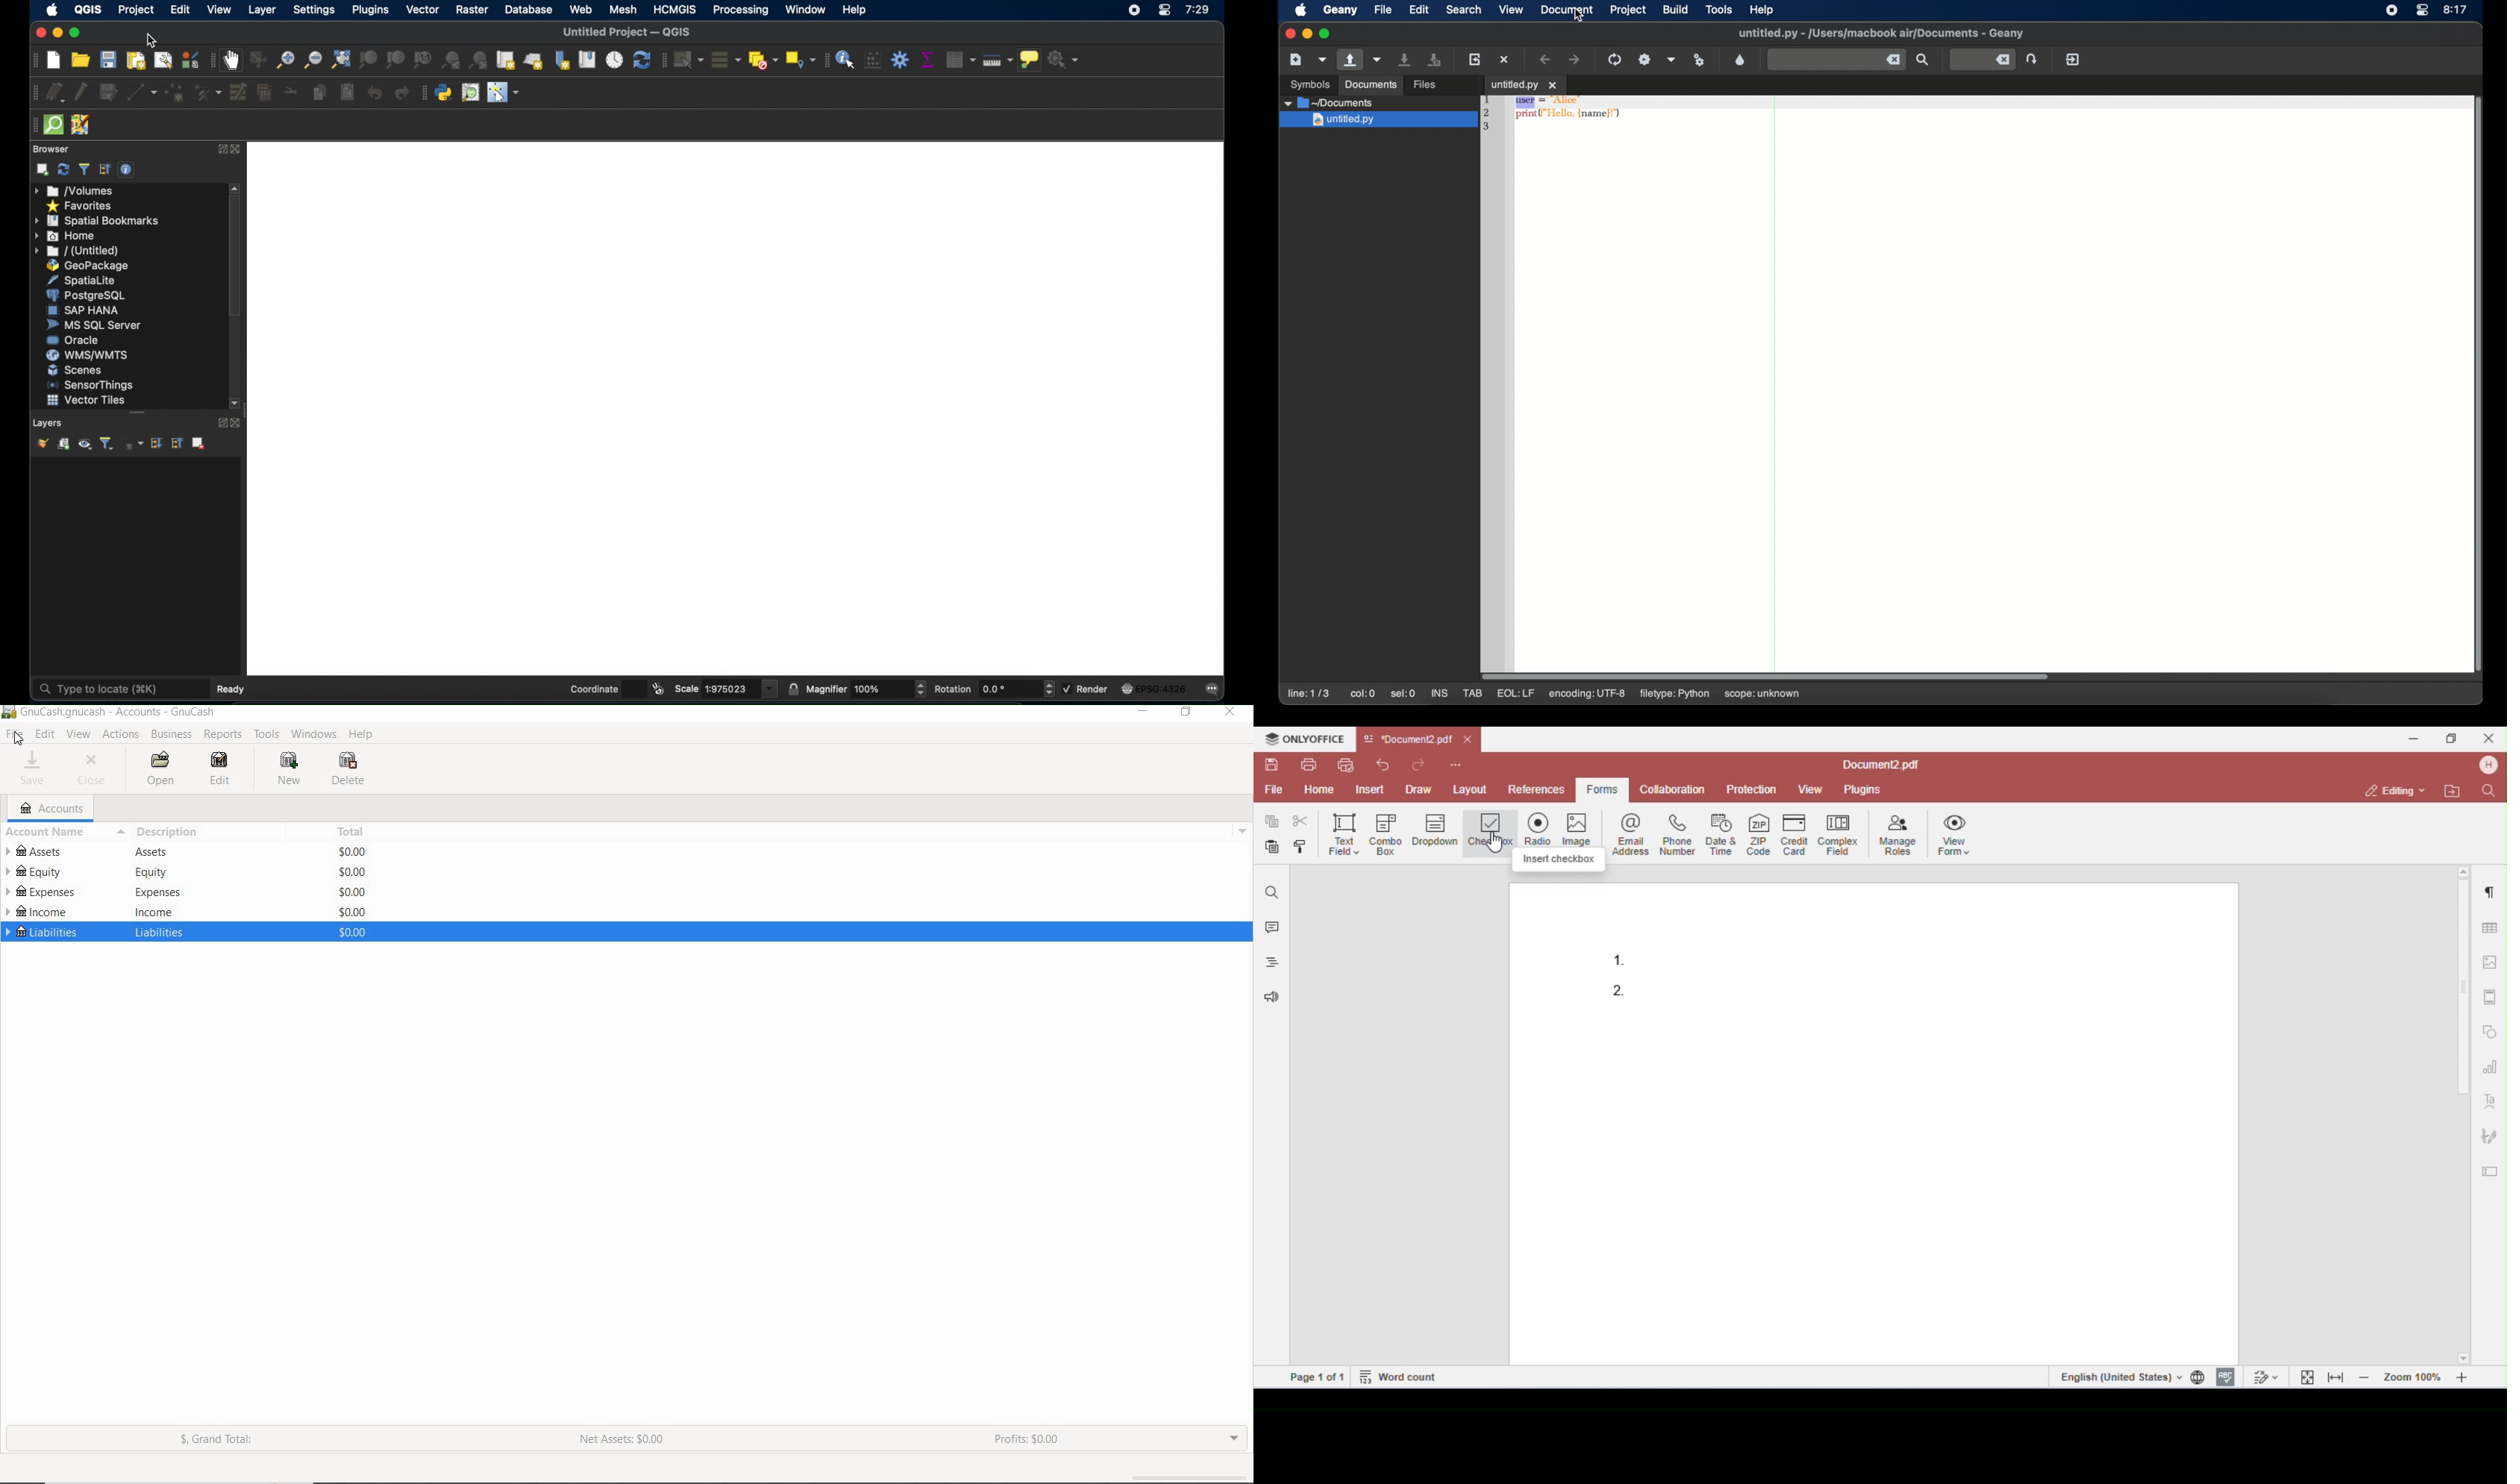 The image size is (2520, 1484). I want to click on show layout manager, so click(162, 59).